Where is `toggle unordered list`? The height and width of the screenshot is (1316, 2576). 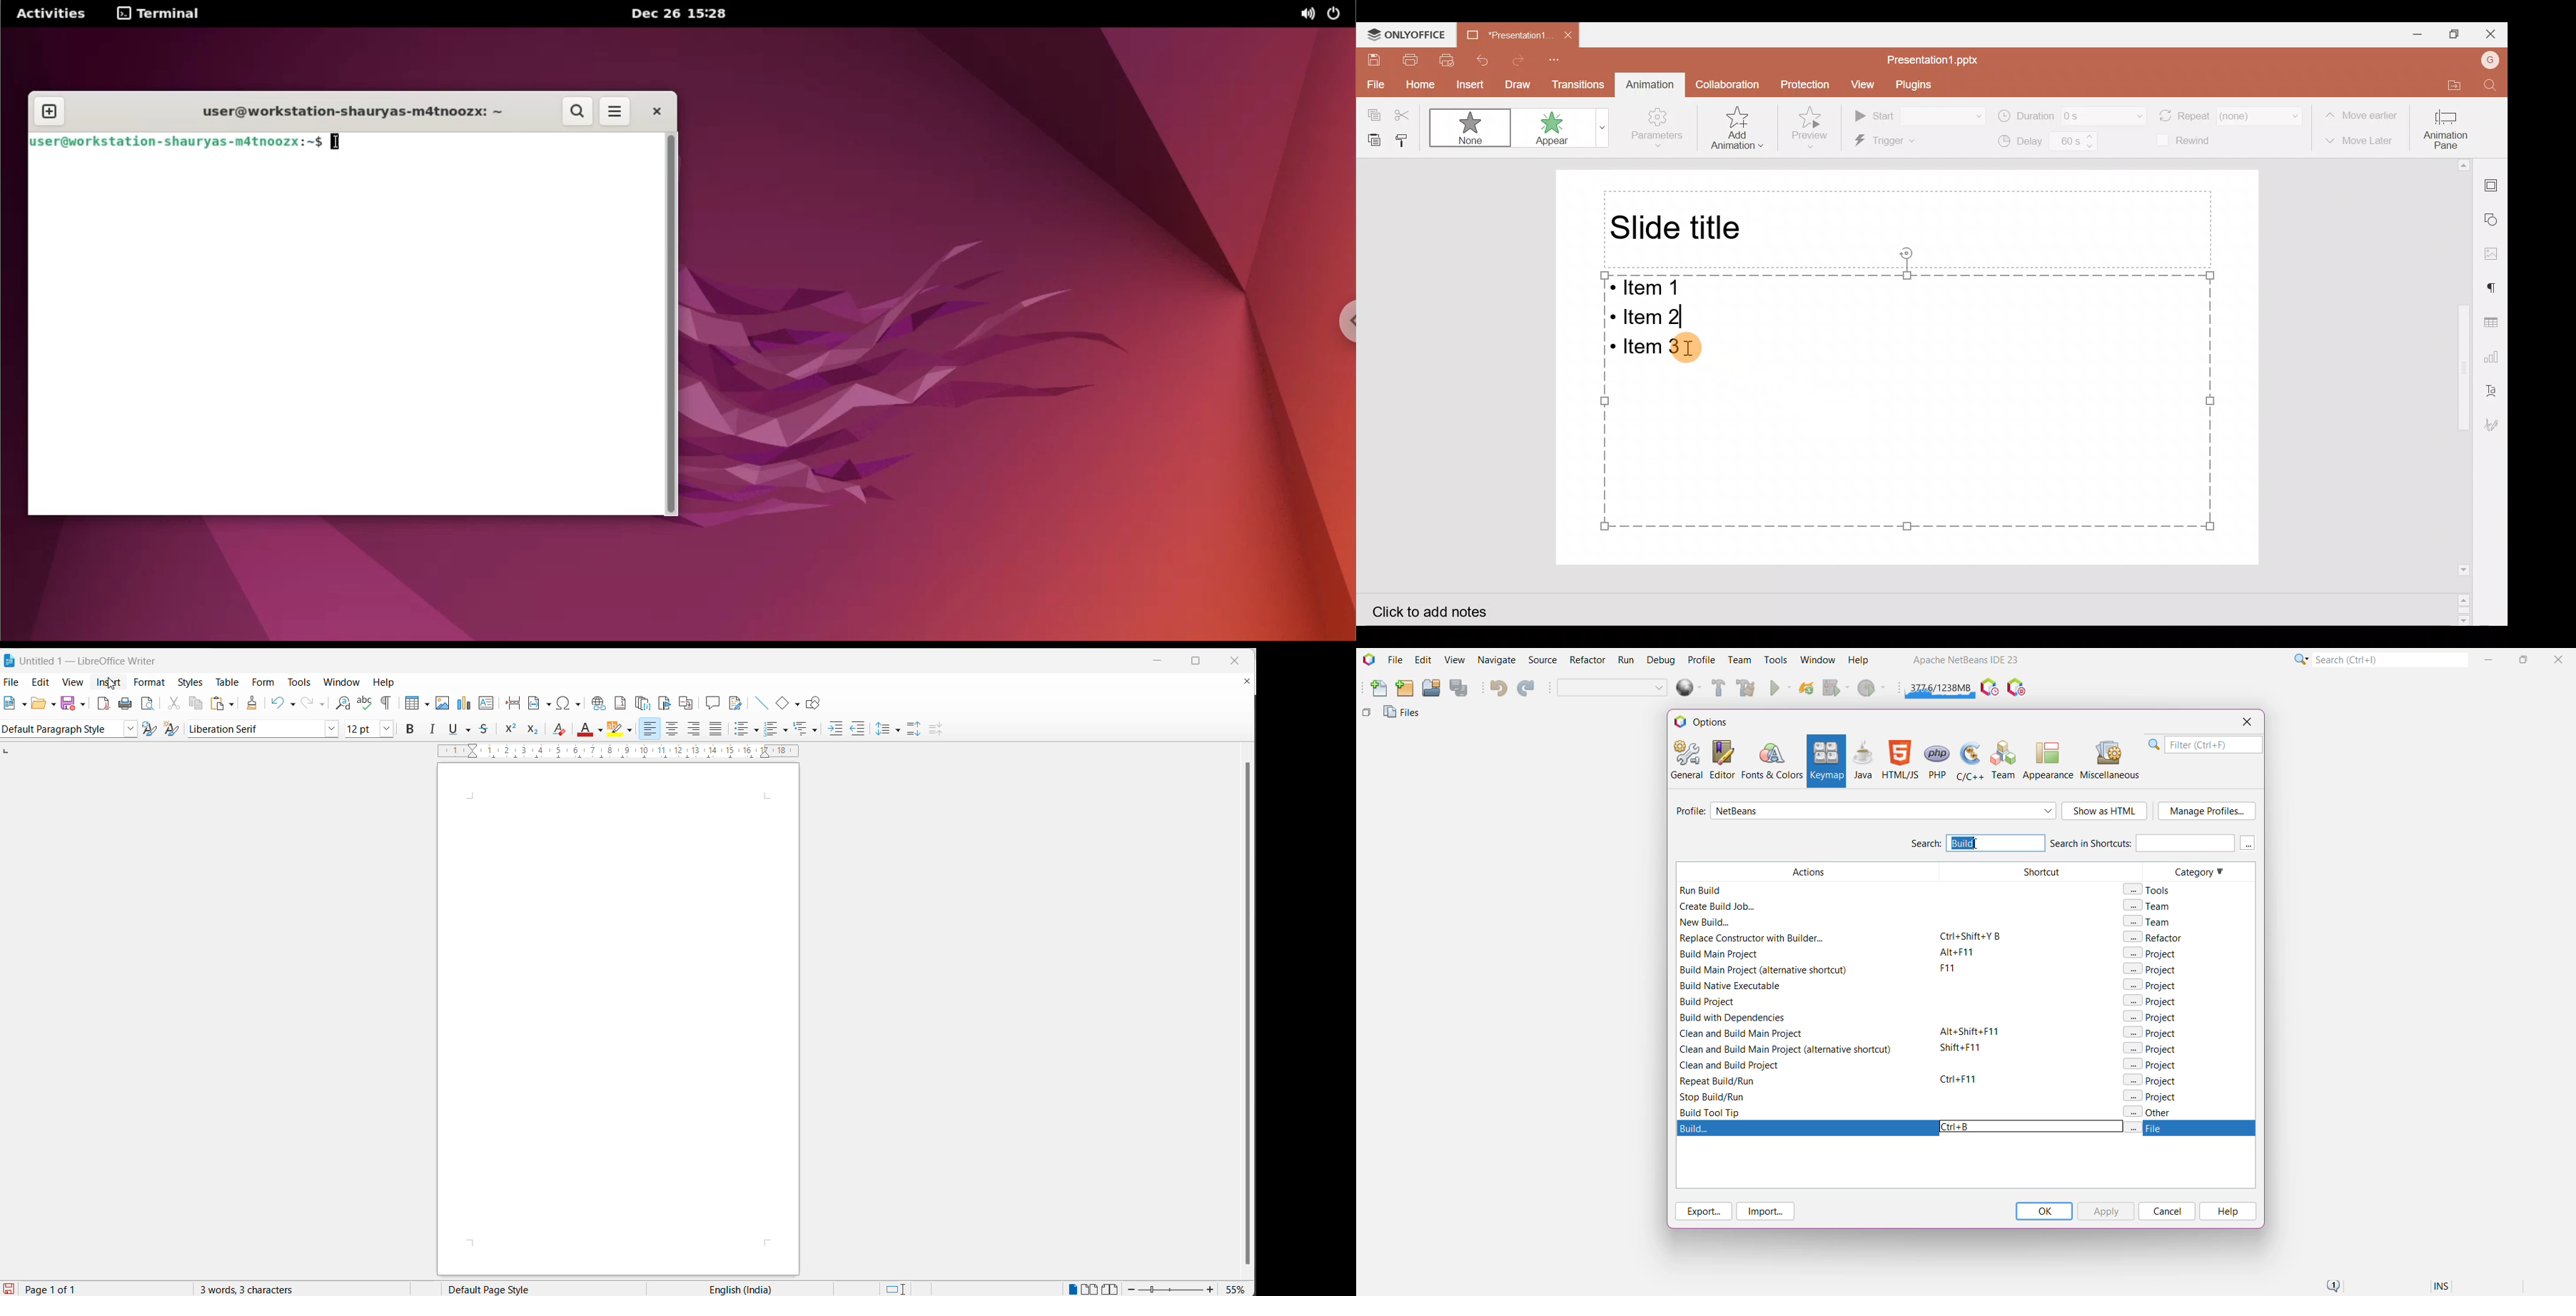
toggle unordered list is located at coordinates (772, 731).